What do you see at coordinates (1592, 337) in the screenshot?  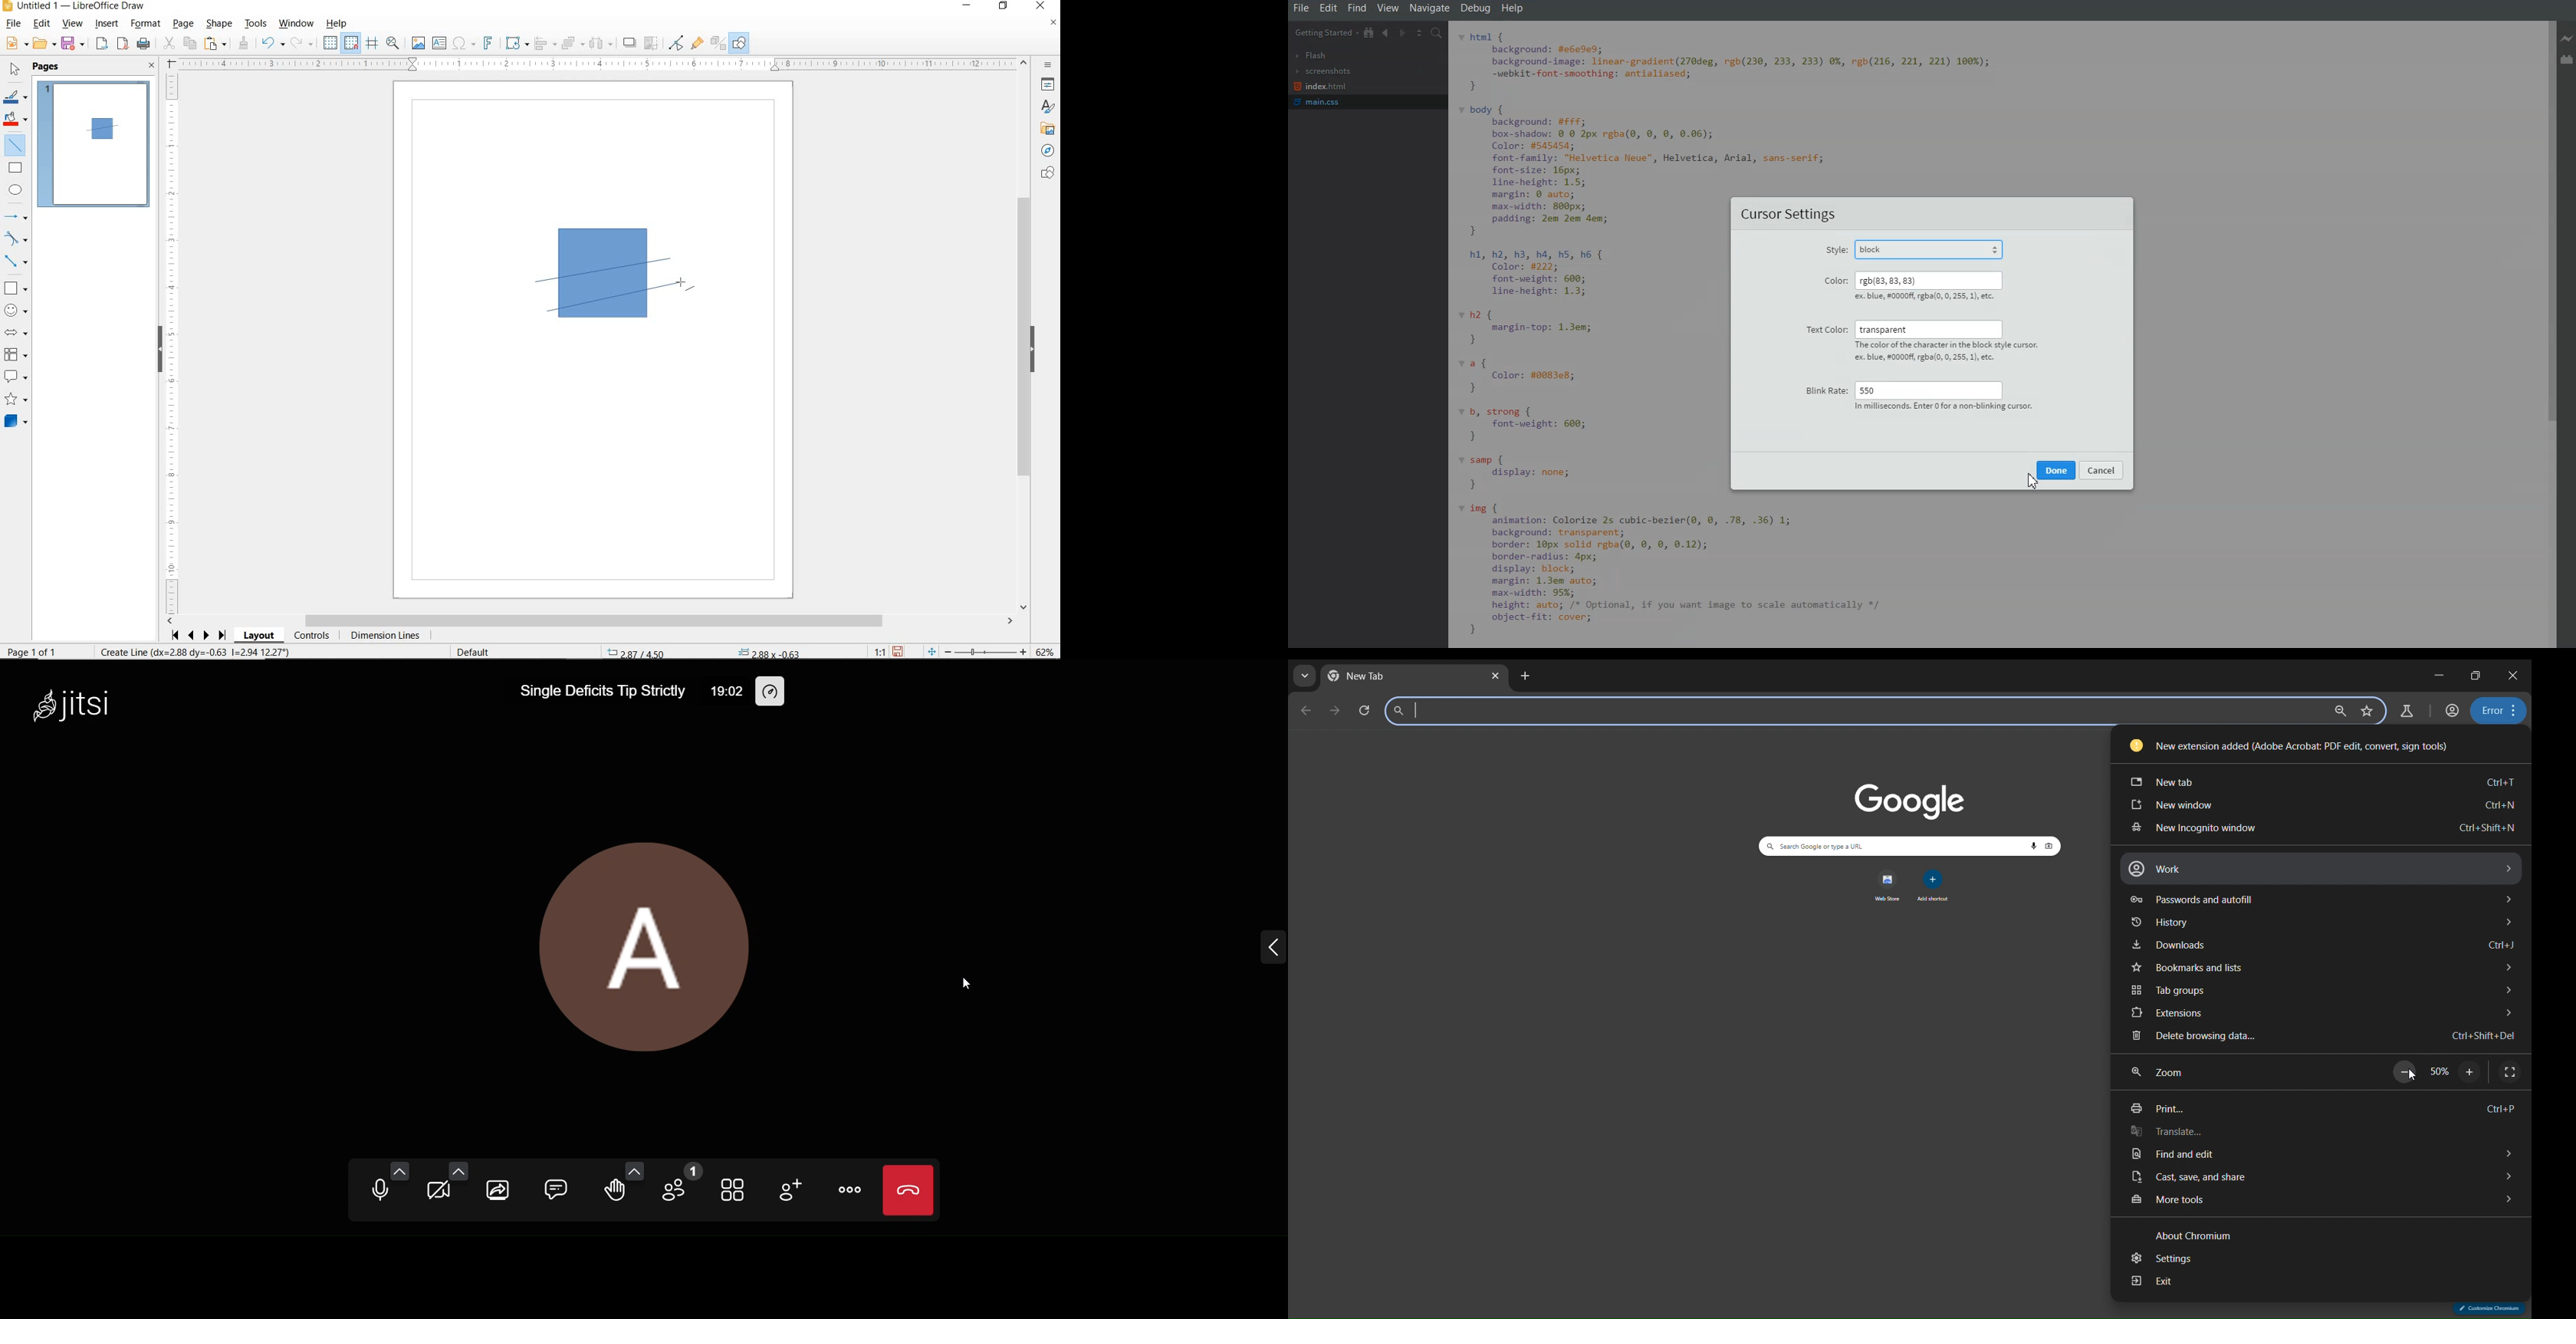 I see `html {
background: #e6e9e9;
background-image: linear-gradient(270deg, rgb(230, 233, 233) 0%, rgb(216, 221, 221) 166%);
-webkit-font-smoothing: antialiased;
}
body {
background: #££F;
box-shadow: © @ 2px rgba(@, 0, 8, 0.06);
Color: #545454;
font-family: "Helvetica Neue", Helvetica, Arial, sans-serif;
font-size: 16px;
line-height: 1.5;
margin: 8 auto;
max-width: 808px;
padding: 2em 2em dem;
}
h1, h2, h3, ha, hs, h6 {
Color: #222;
font-weight: 600;
line-height: 1.3;
h2 {
margin-top: 1.3em;
}
raf
Color: #0083e8;
}
/ b, strong {
font-weight: 600;
}
samp {
display: none;
}
ing {
animation: Colorize 2s cubic-bezier(®, 0, .78, .36) 1;
background: transparent;
border: 10px solid rgba(e, 0, 8, 0.12);
border-radius: 4px;
display: block;
margin: 1.3em auto;
max-width: 95%;
height: auto; /* Optional, if you want image to scale automatically */
object-fit: cover;
}` at bounding box center [1592, 337].